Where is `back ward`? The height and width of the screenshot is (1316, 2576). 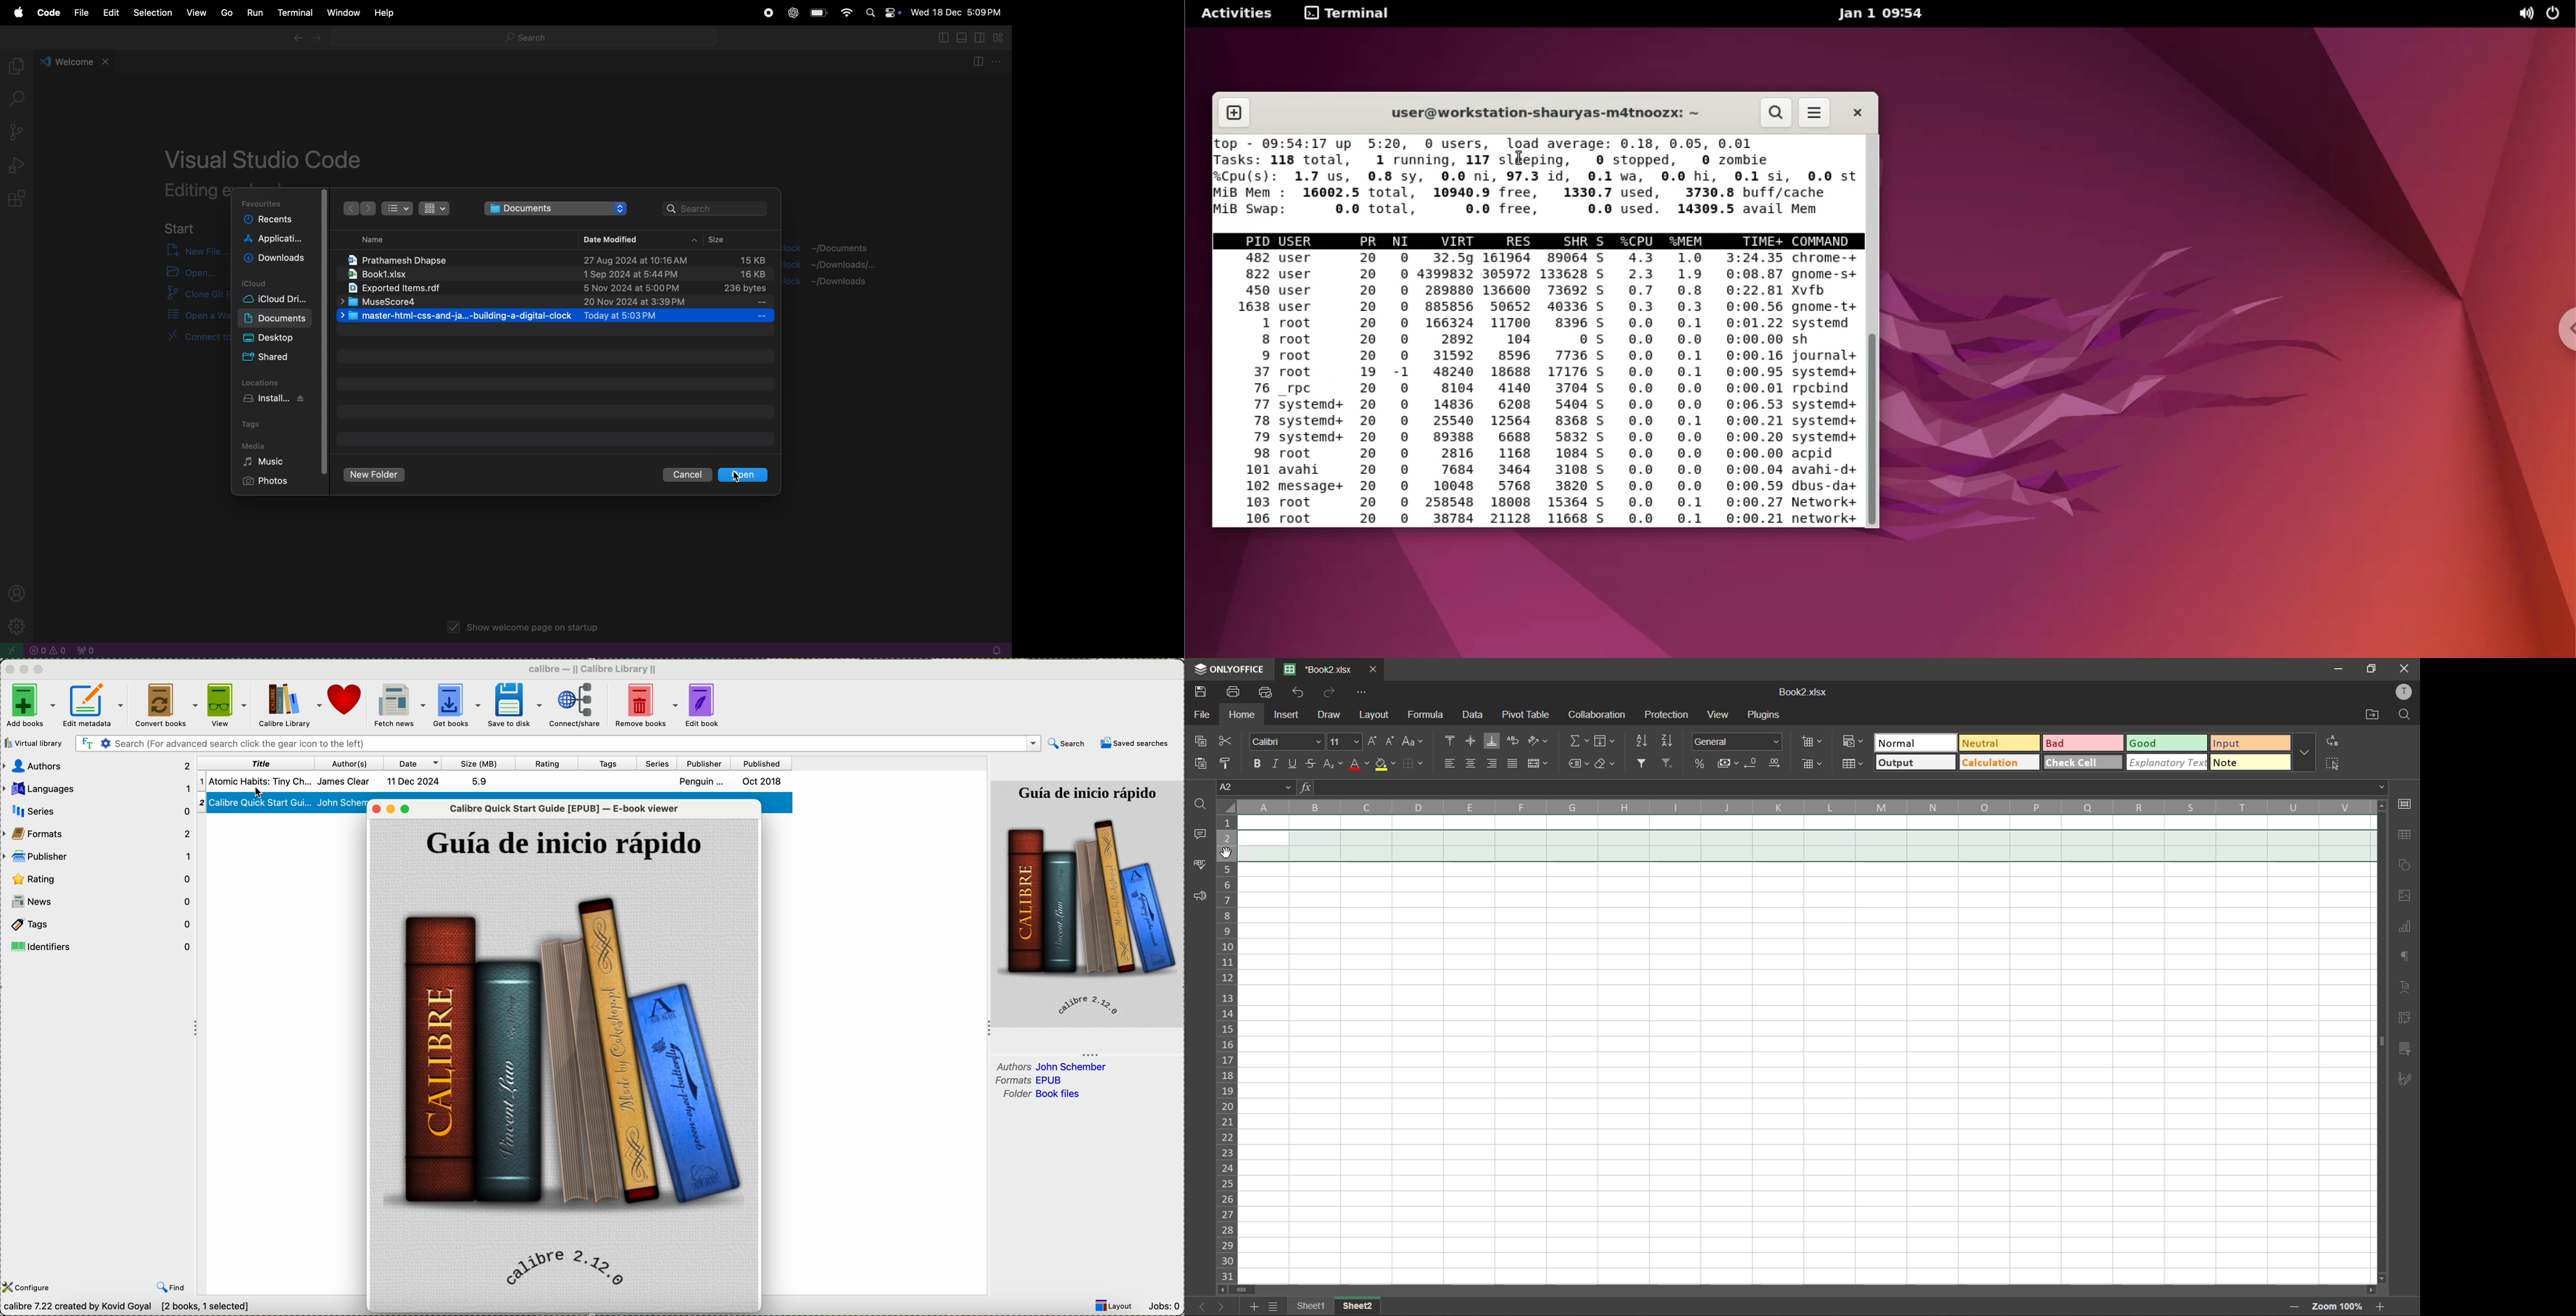 back ward is located at coordinates (350, 208).